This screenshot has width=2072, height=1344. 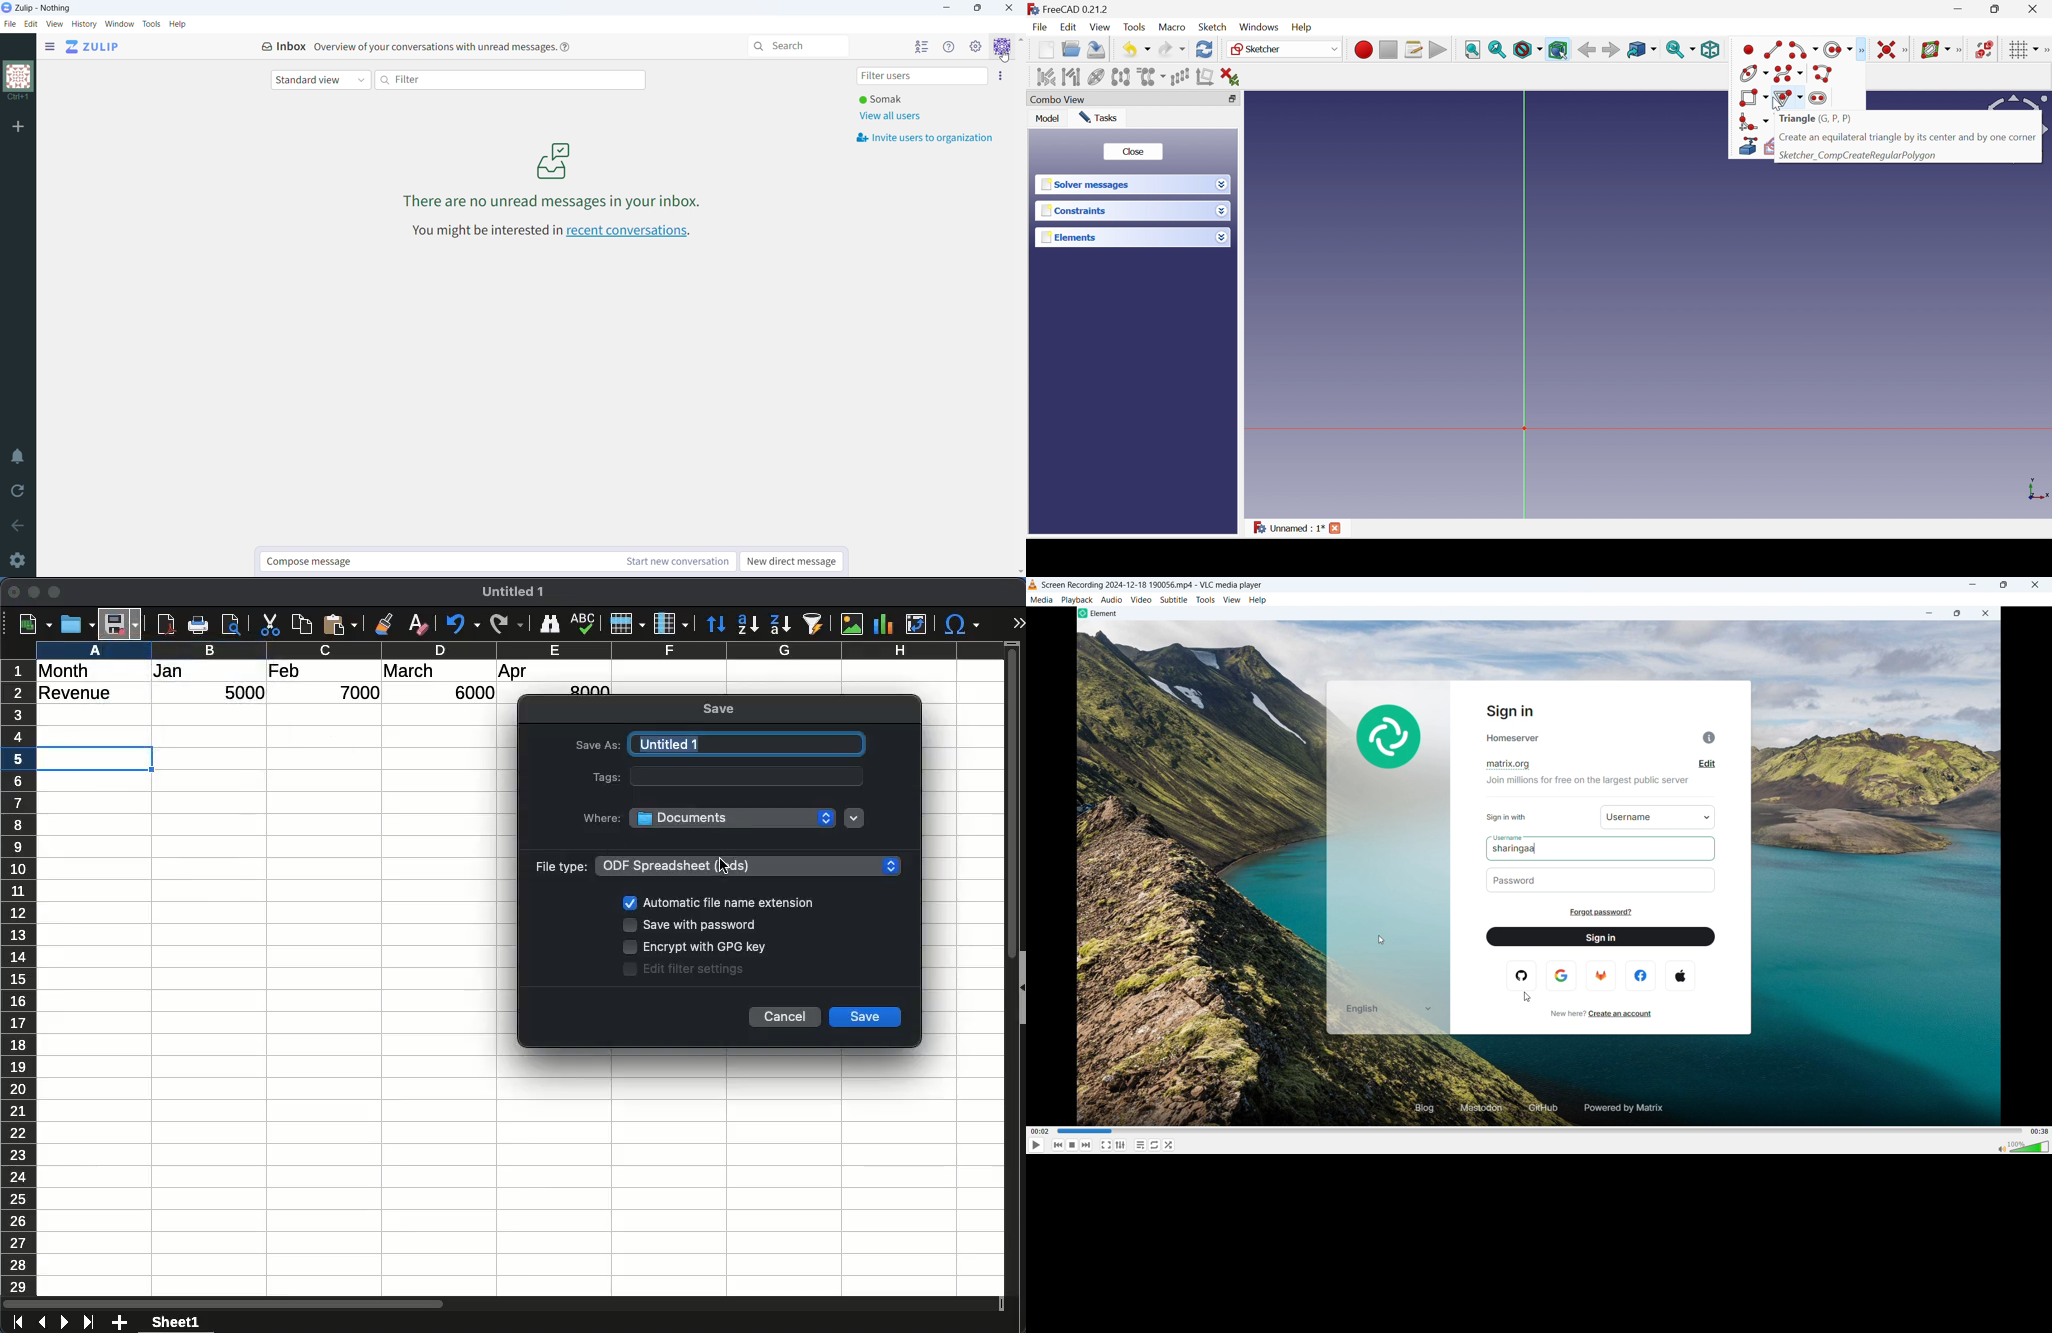 I want to click on chart, so click(x=881, y=623).